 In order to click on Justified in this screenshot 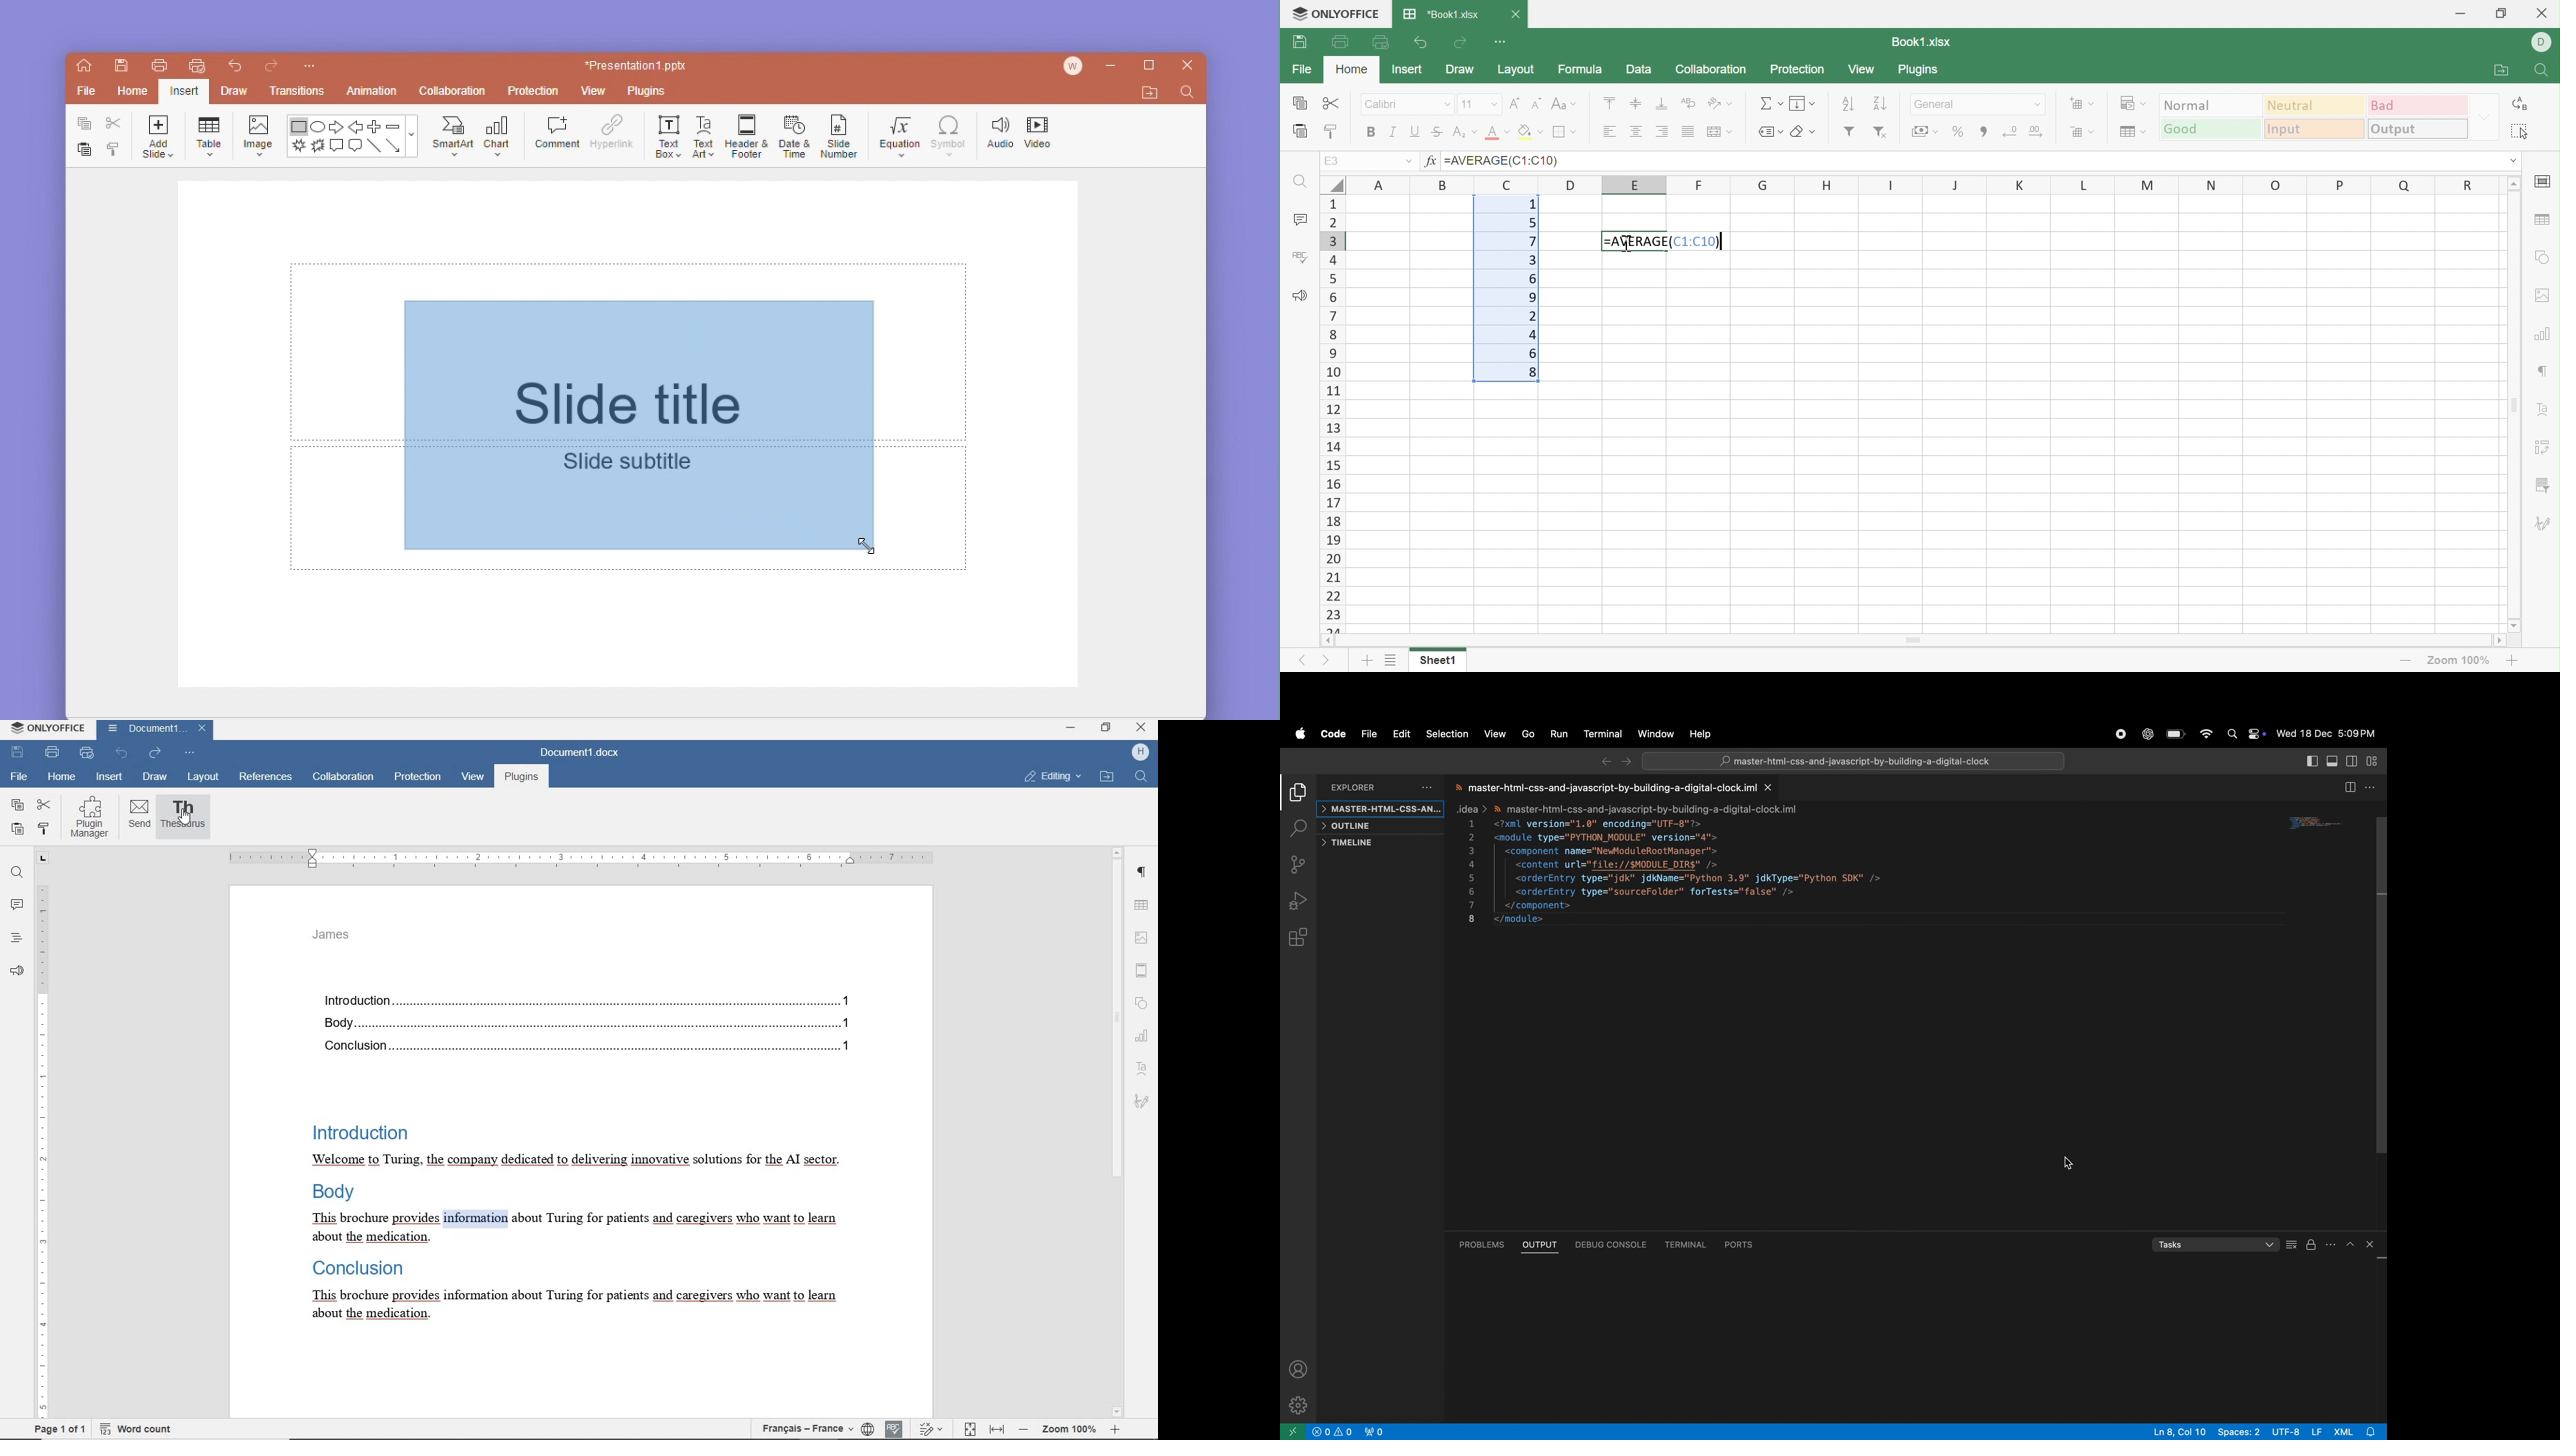, I will do `click(1687, 131)`.